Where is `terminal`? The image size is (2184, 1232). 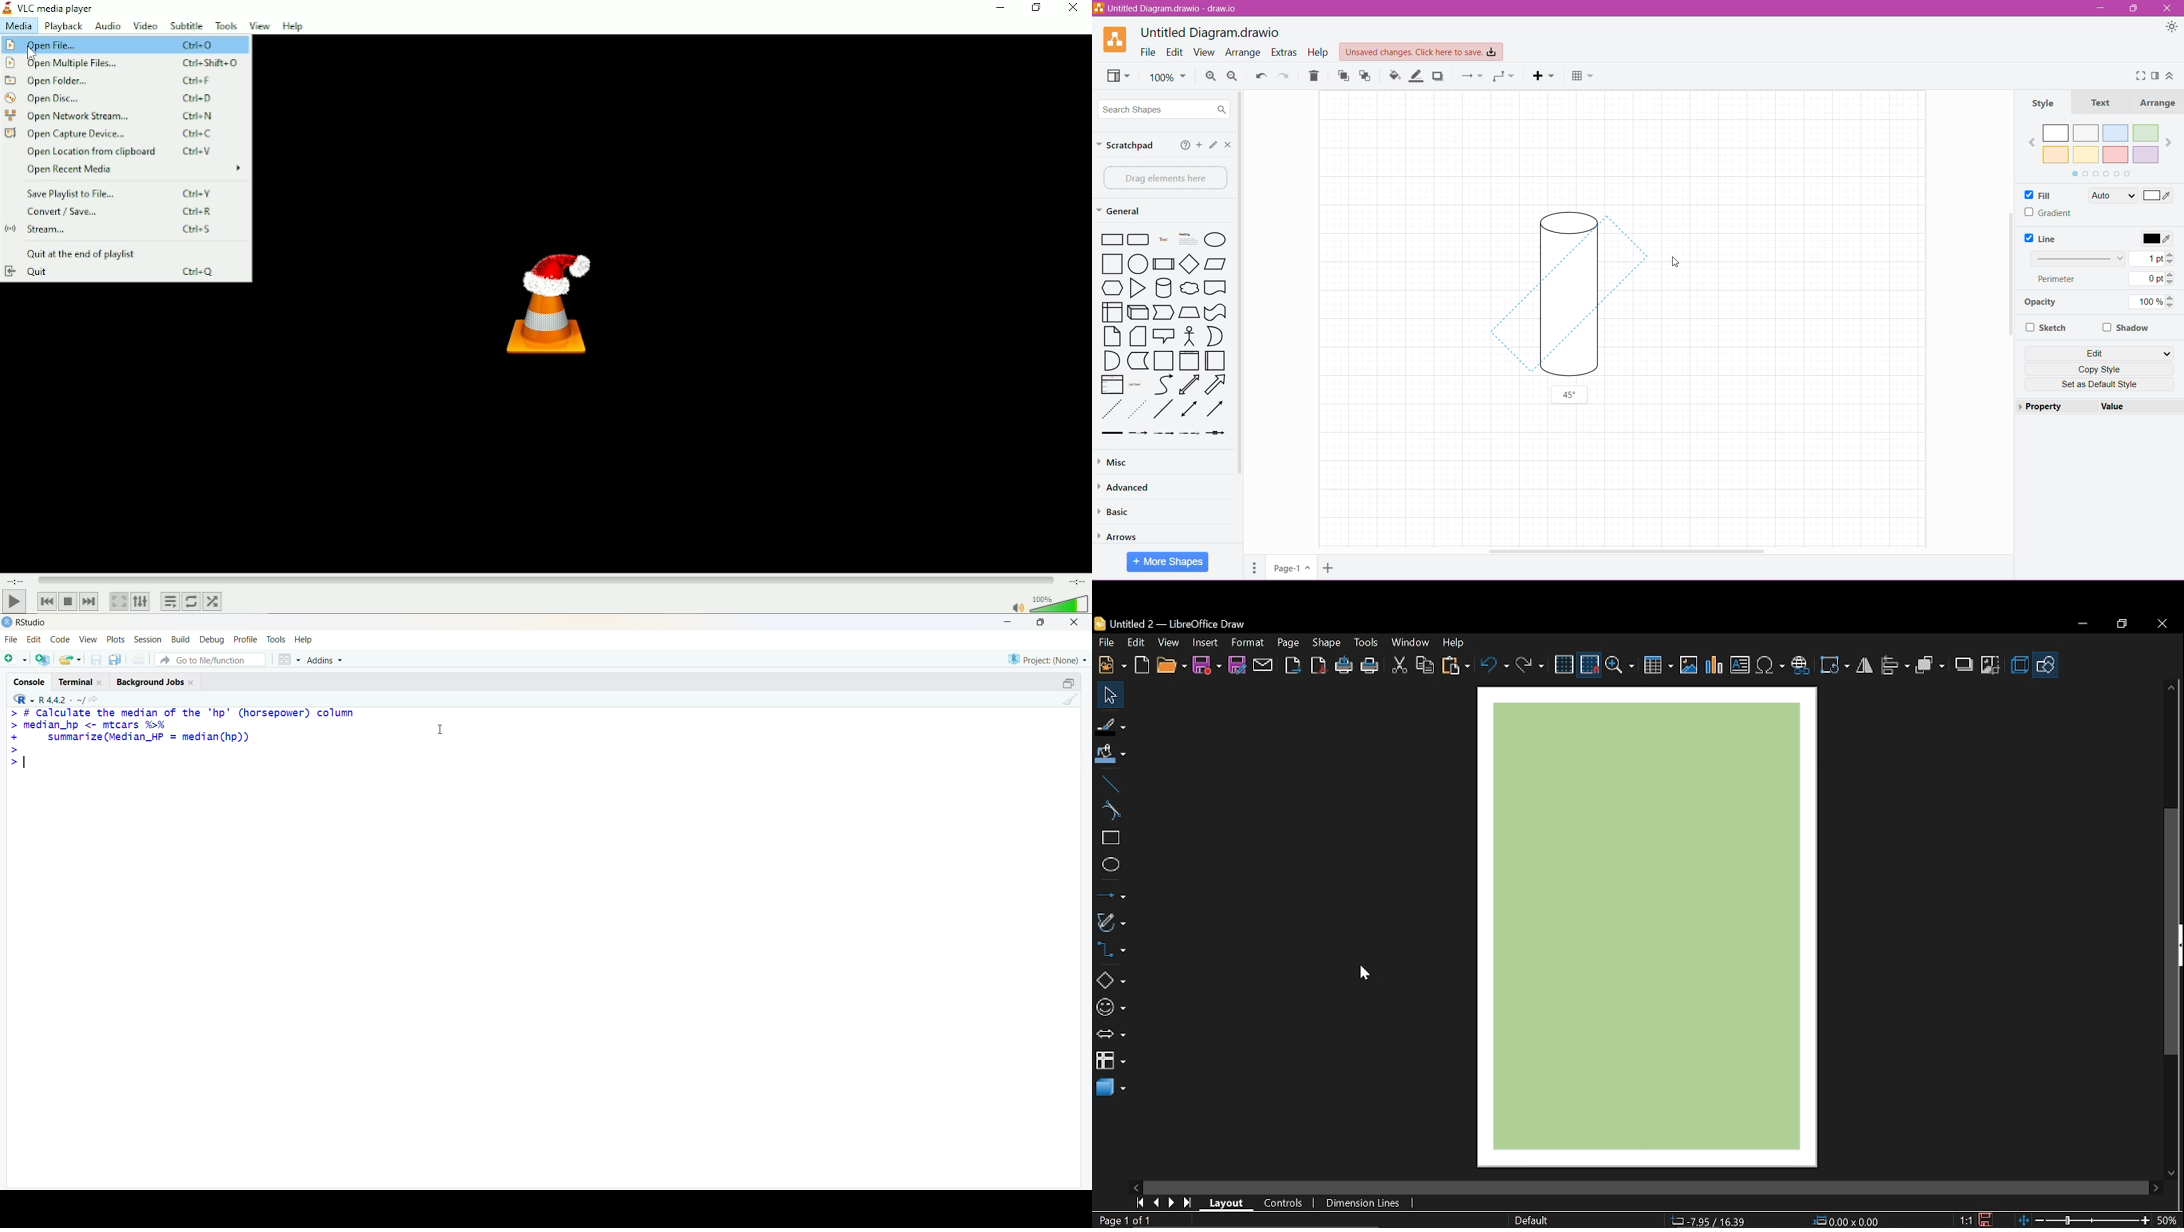
terminal is located at coordinates (76, 682).